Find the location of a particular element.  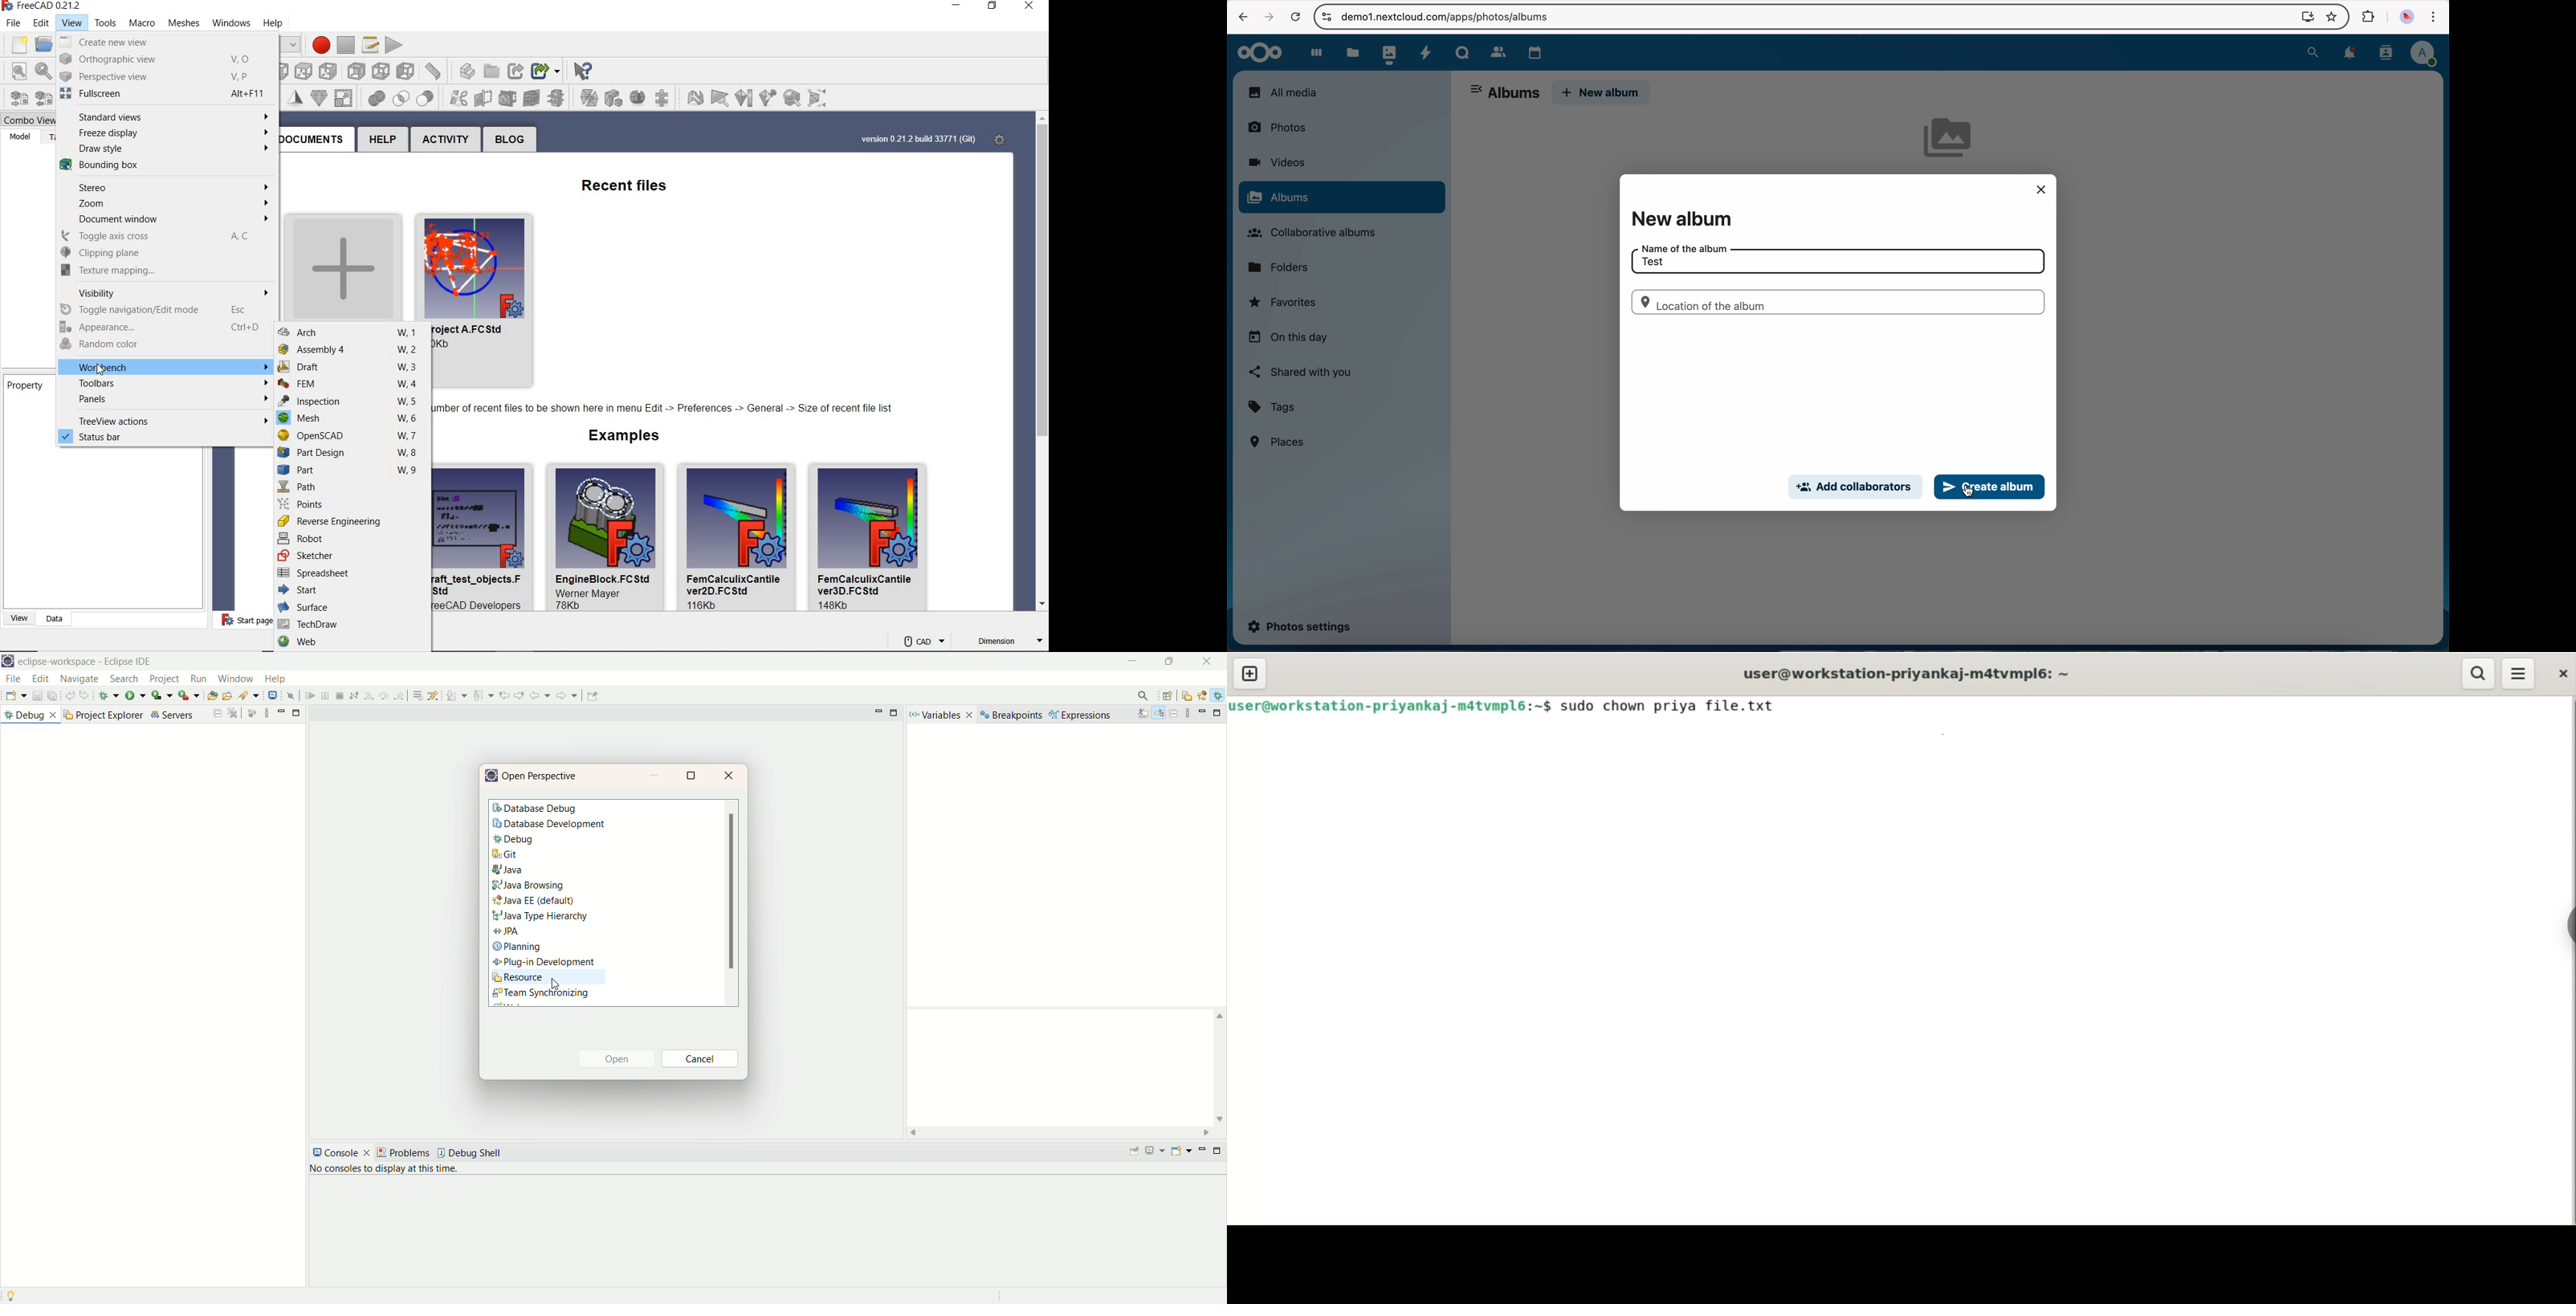

close is located at coordinates (1027, 8).